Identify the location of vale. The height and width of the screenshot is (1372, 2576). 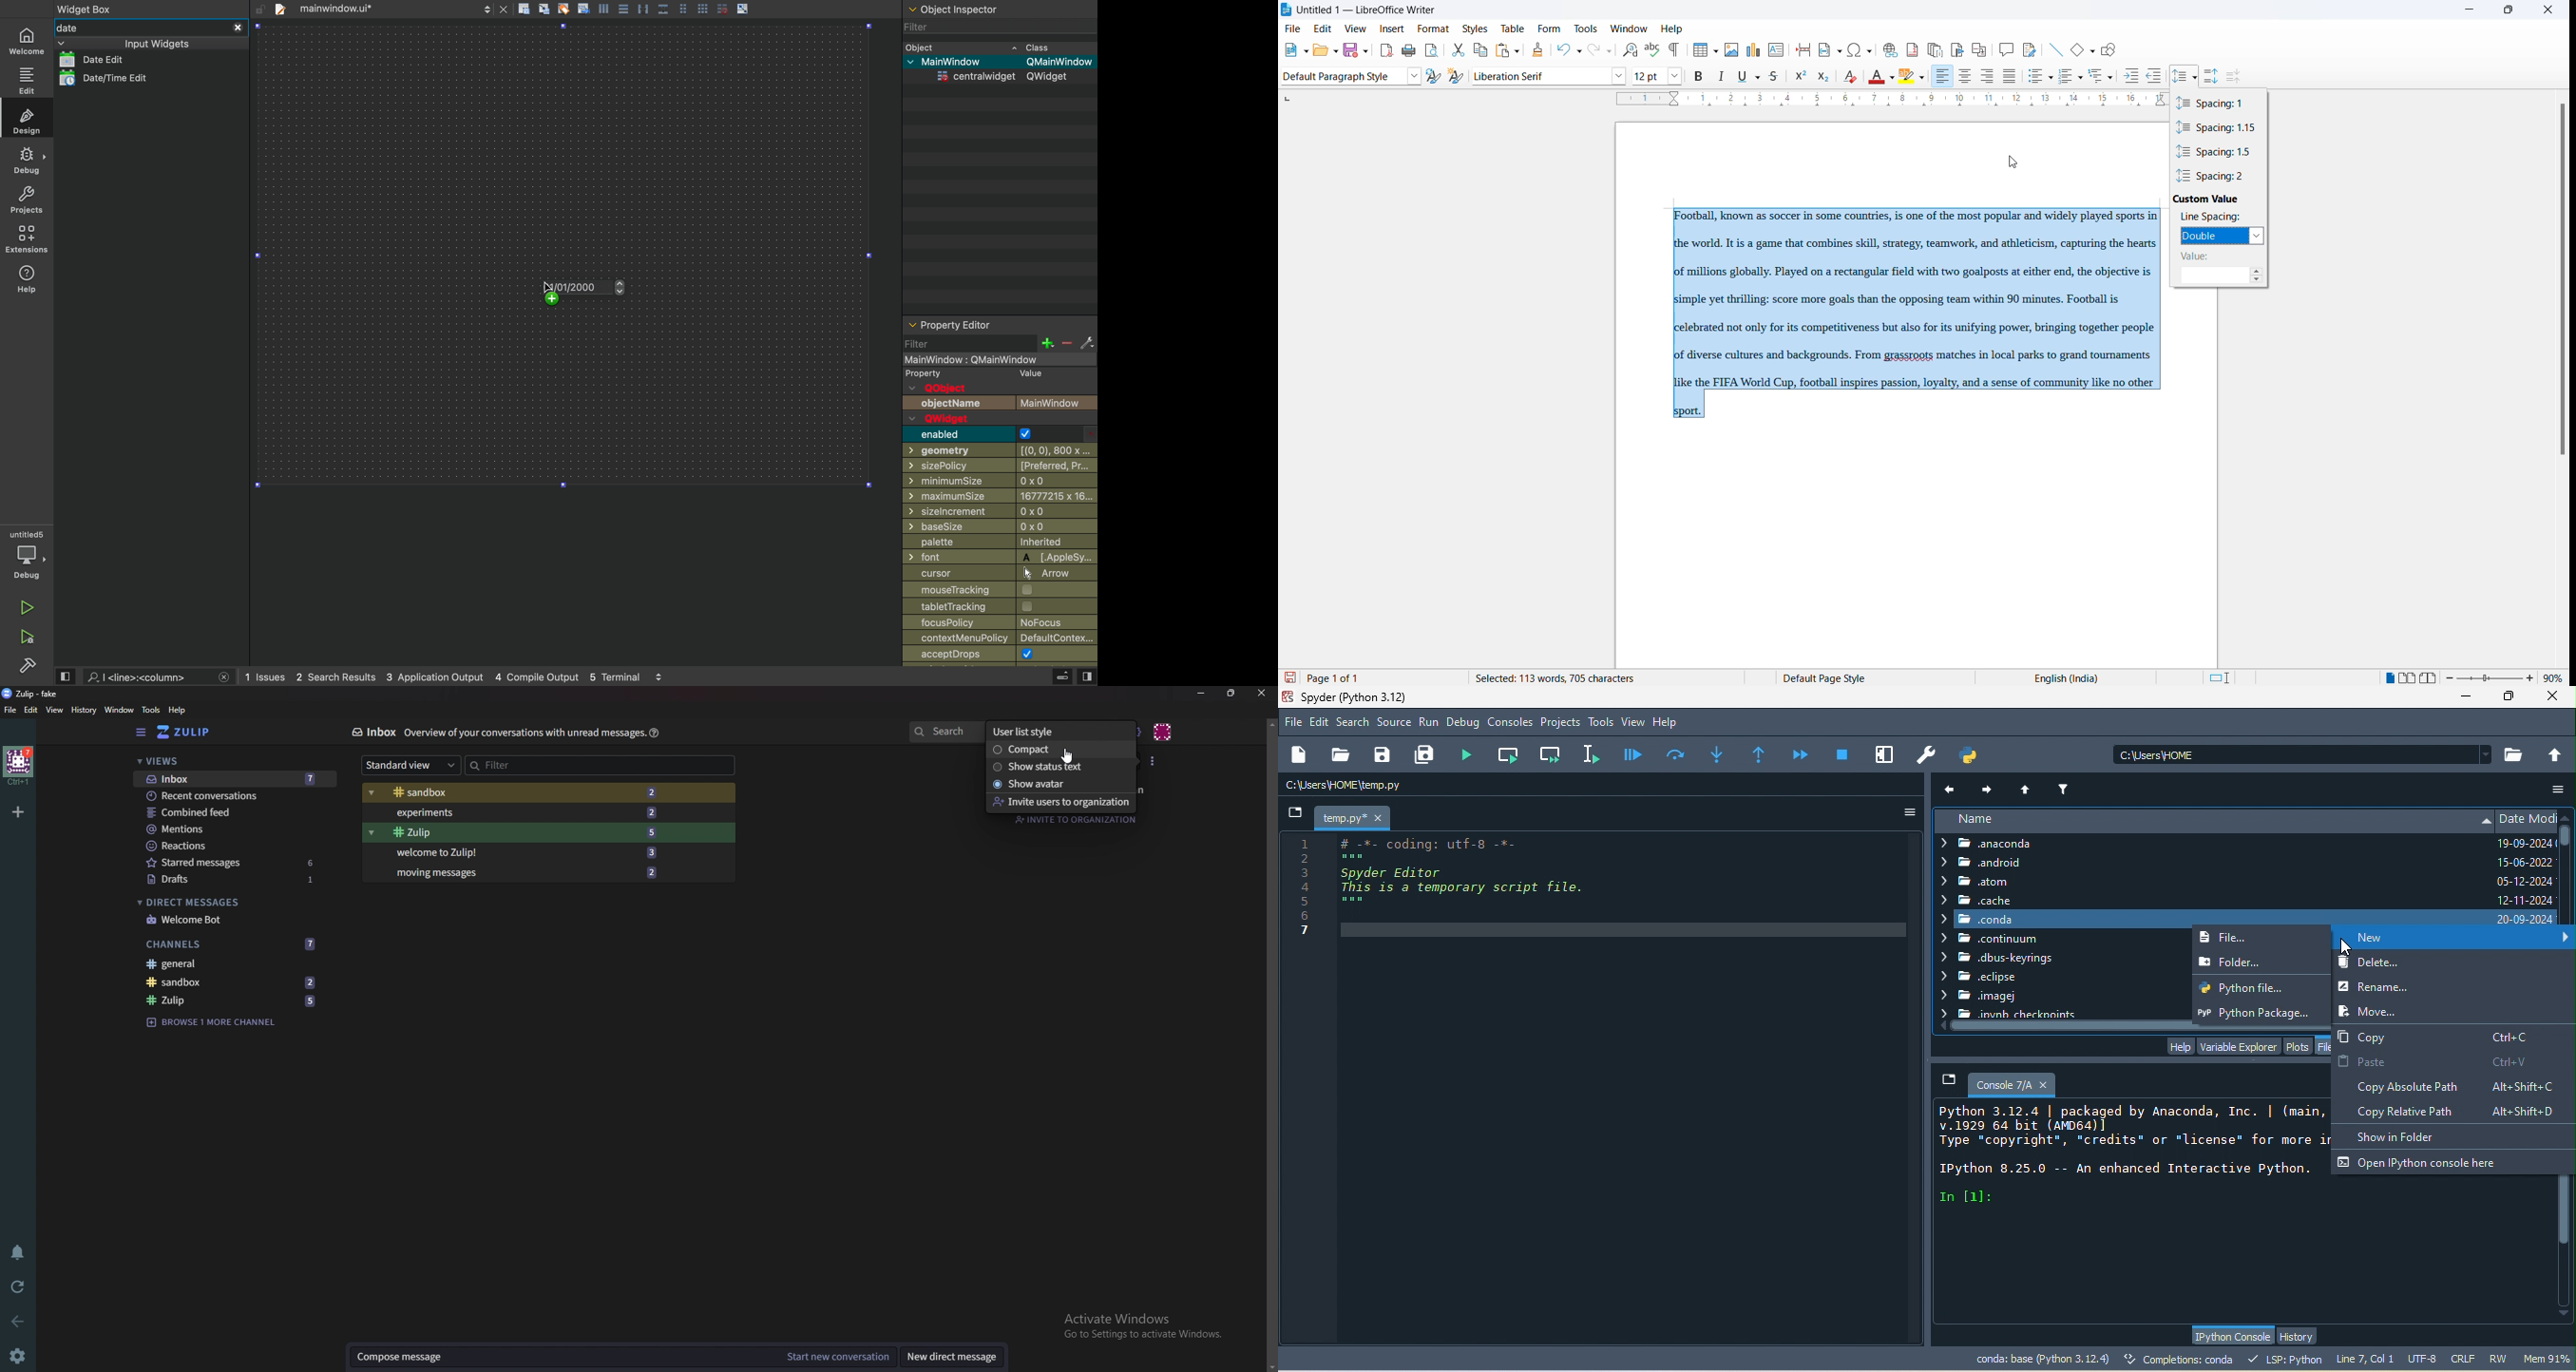
(2201, 258).